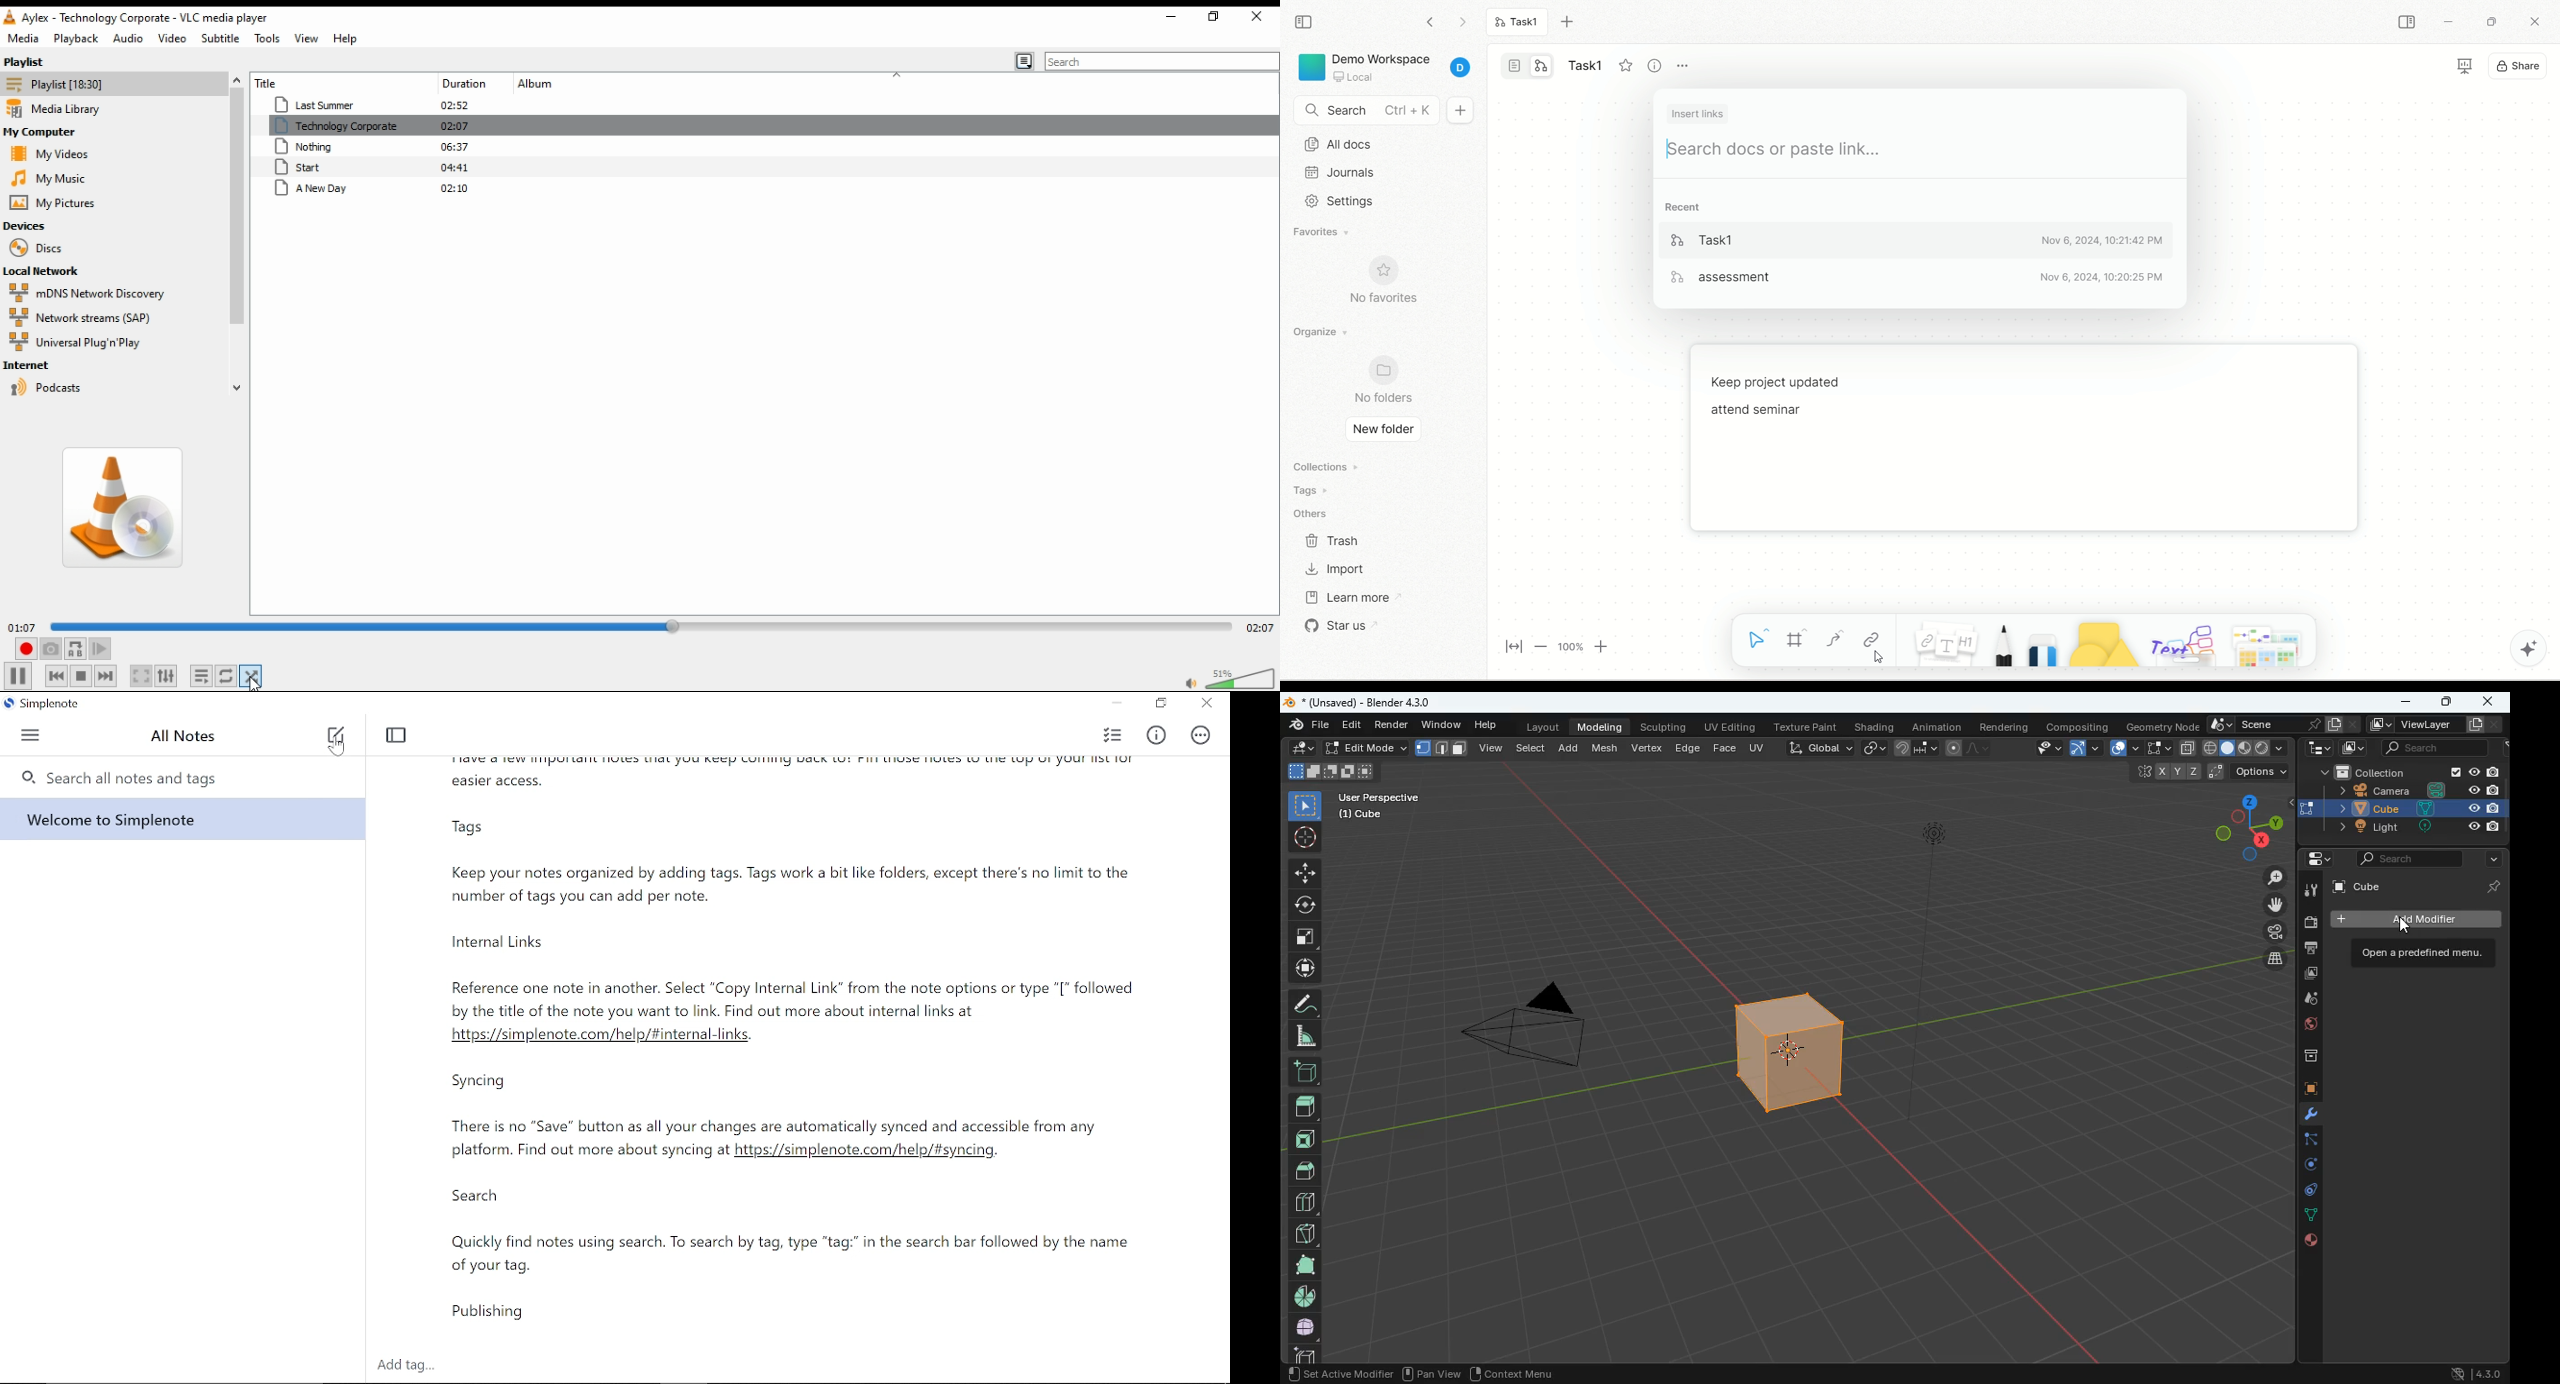 The image size is (2576, 1400). What do you see at coordinates (33, 735) in the screenshot?
I see `menu` at bounding box center [33, 735].